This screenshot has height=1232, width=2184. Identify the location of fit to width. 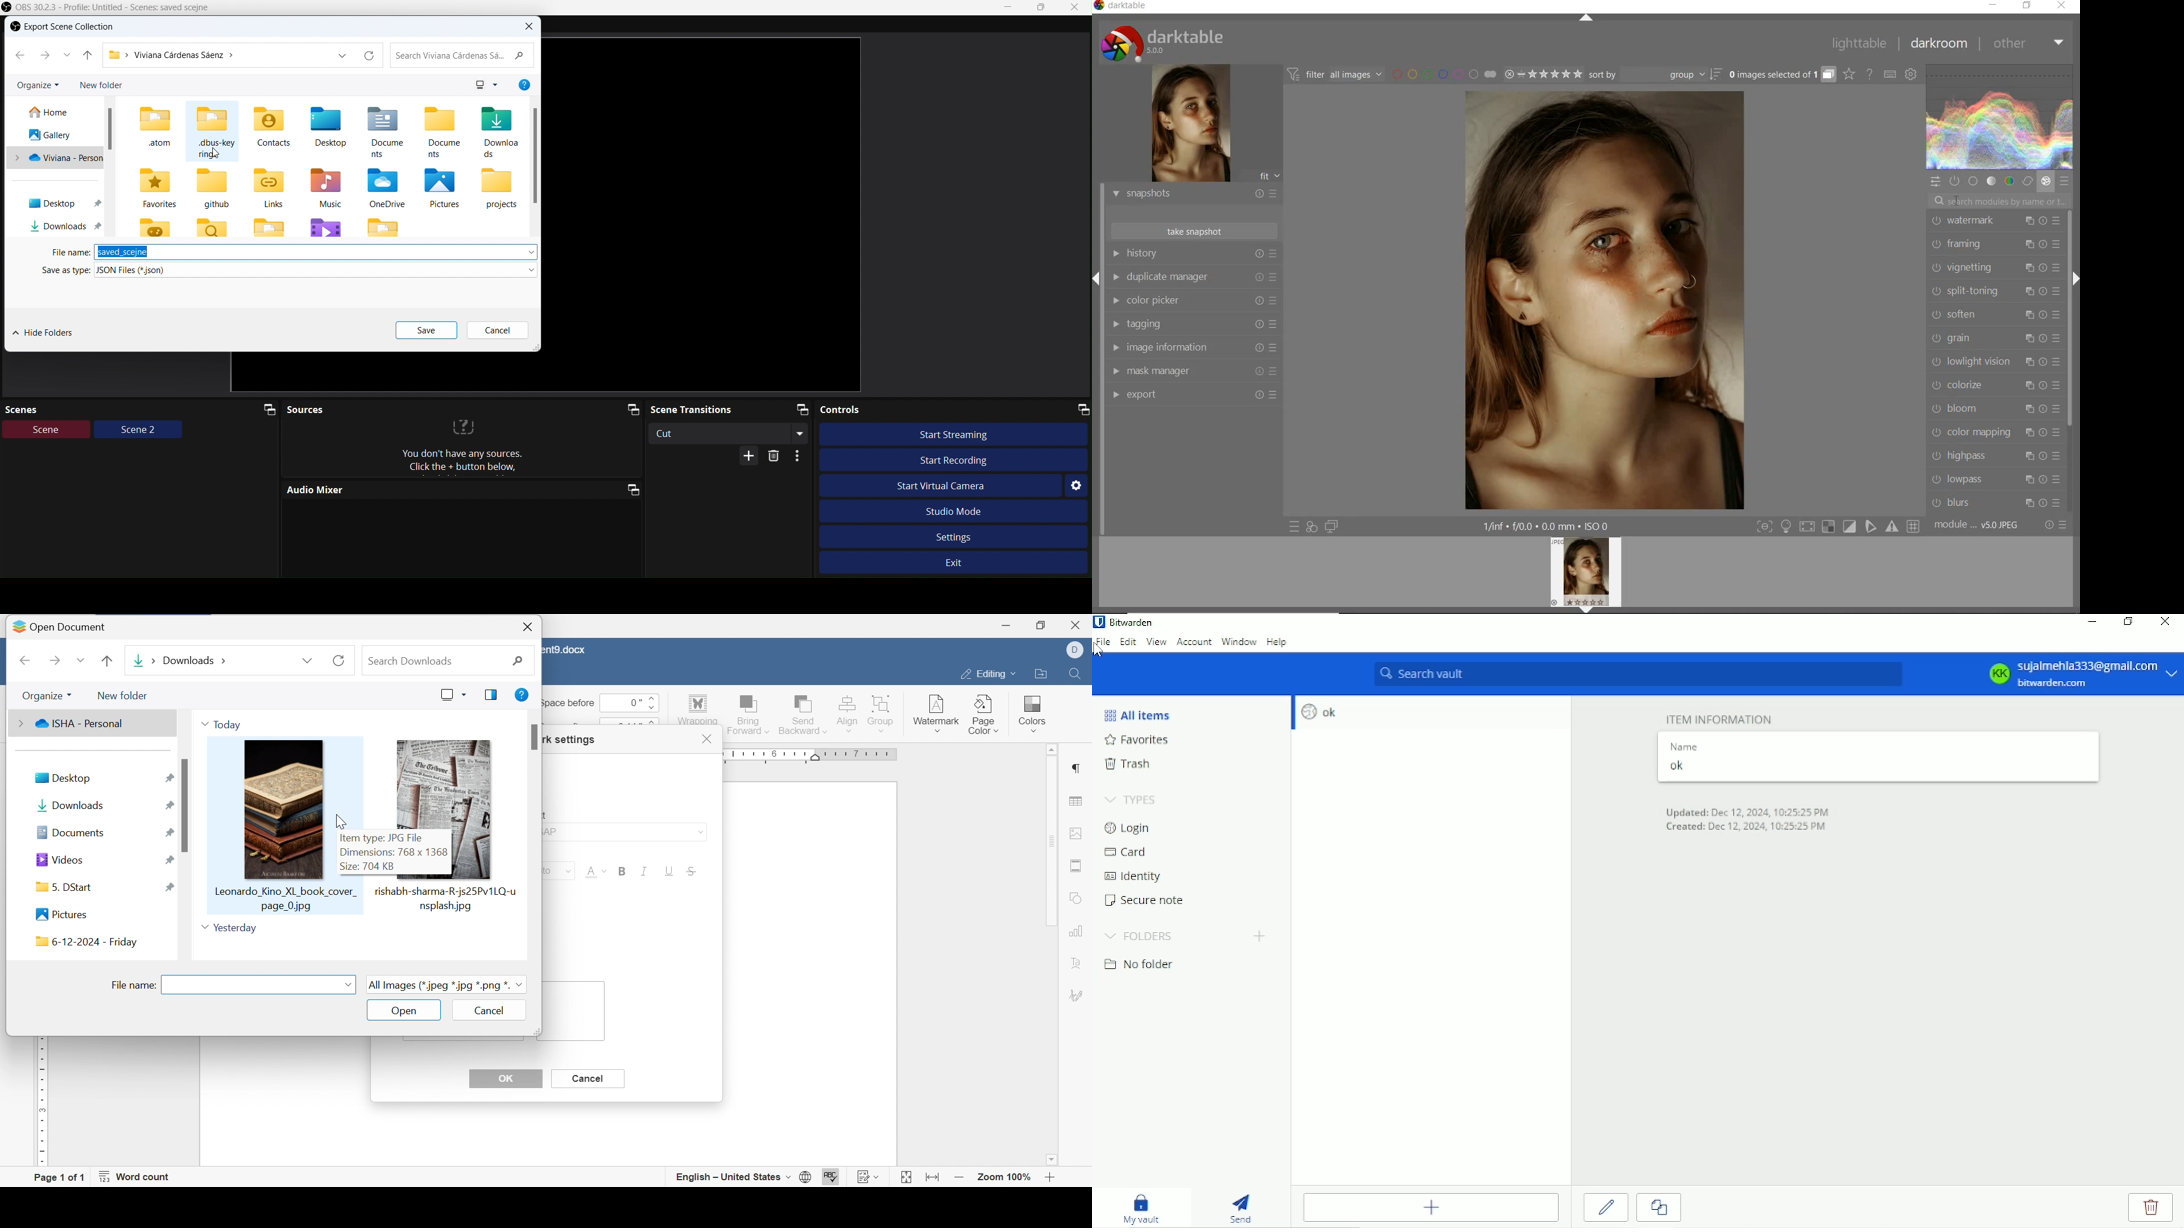
(930, 1180).